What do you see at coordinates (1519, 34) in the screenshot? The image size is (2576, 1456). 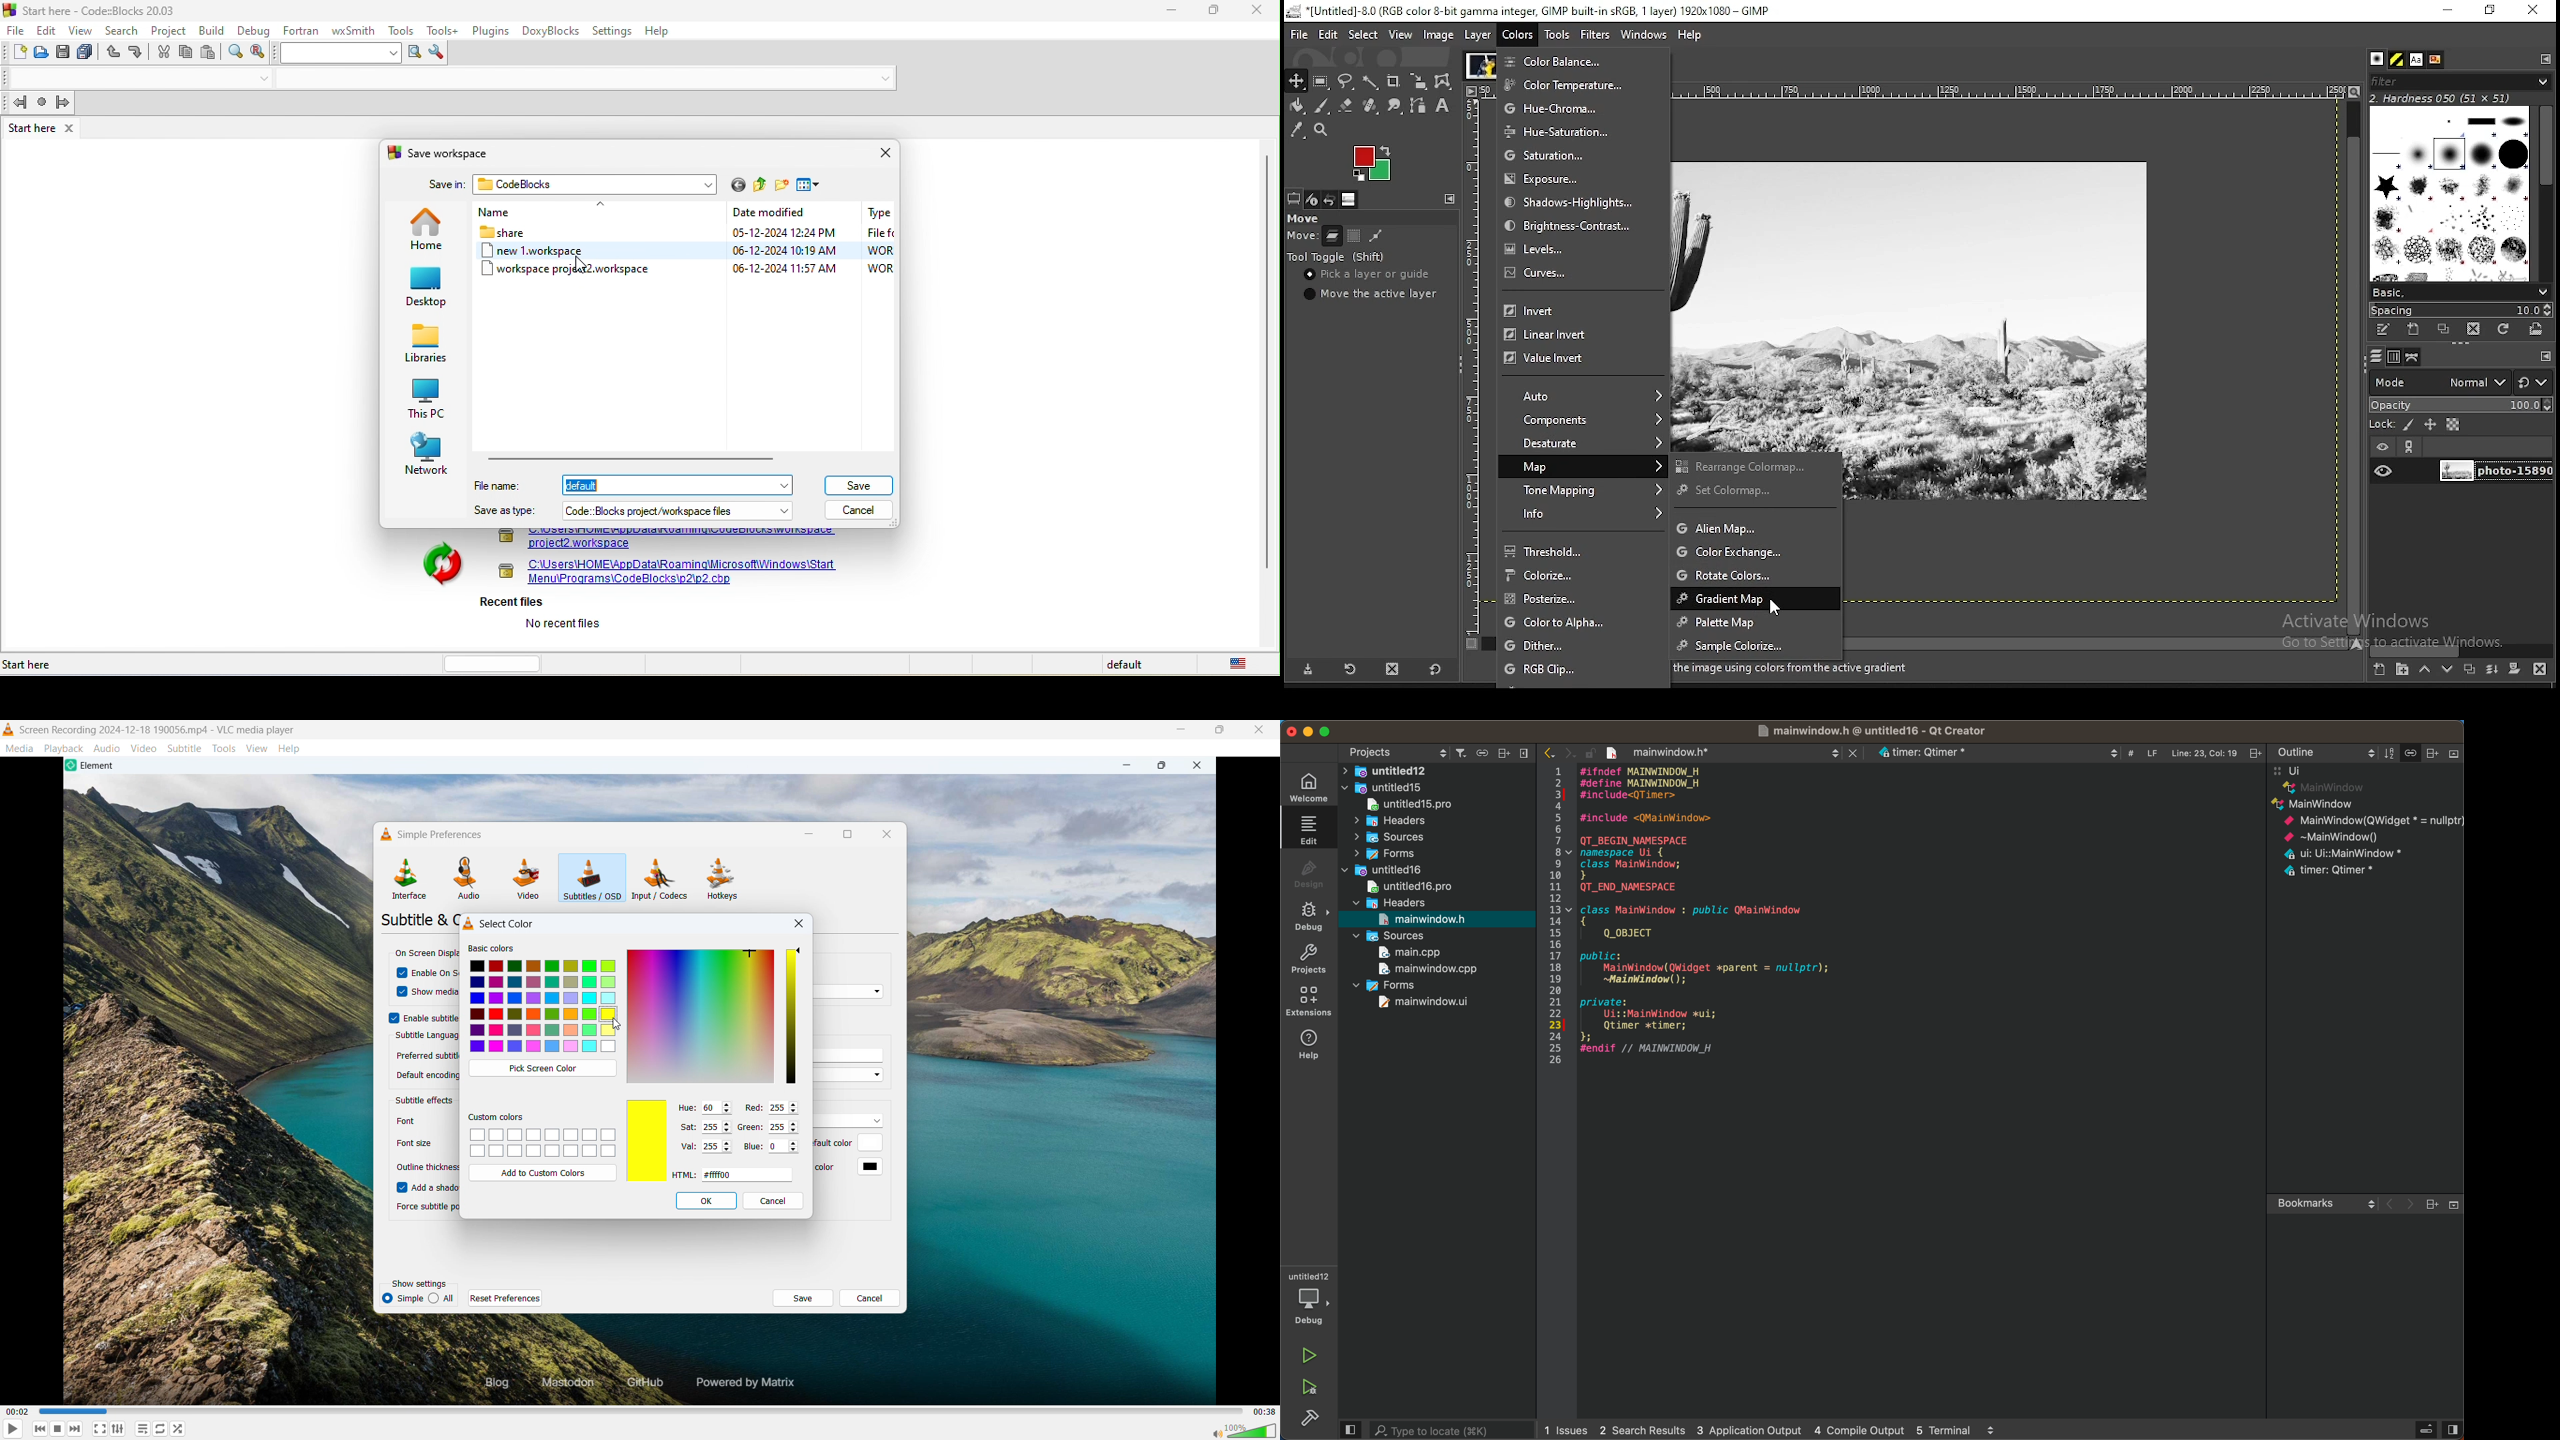 I see `colors` at bounding box center [1519, 34].